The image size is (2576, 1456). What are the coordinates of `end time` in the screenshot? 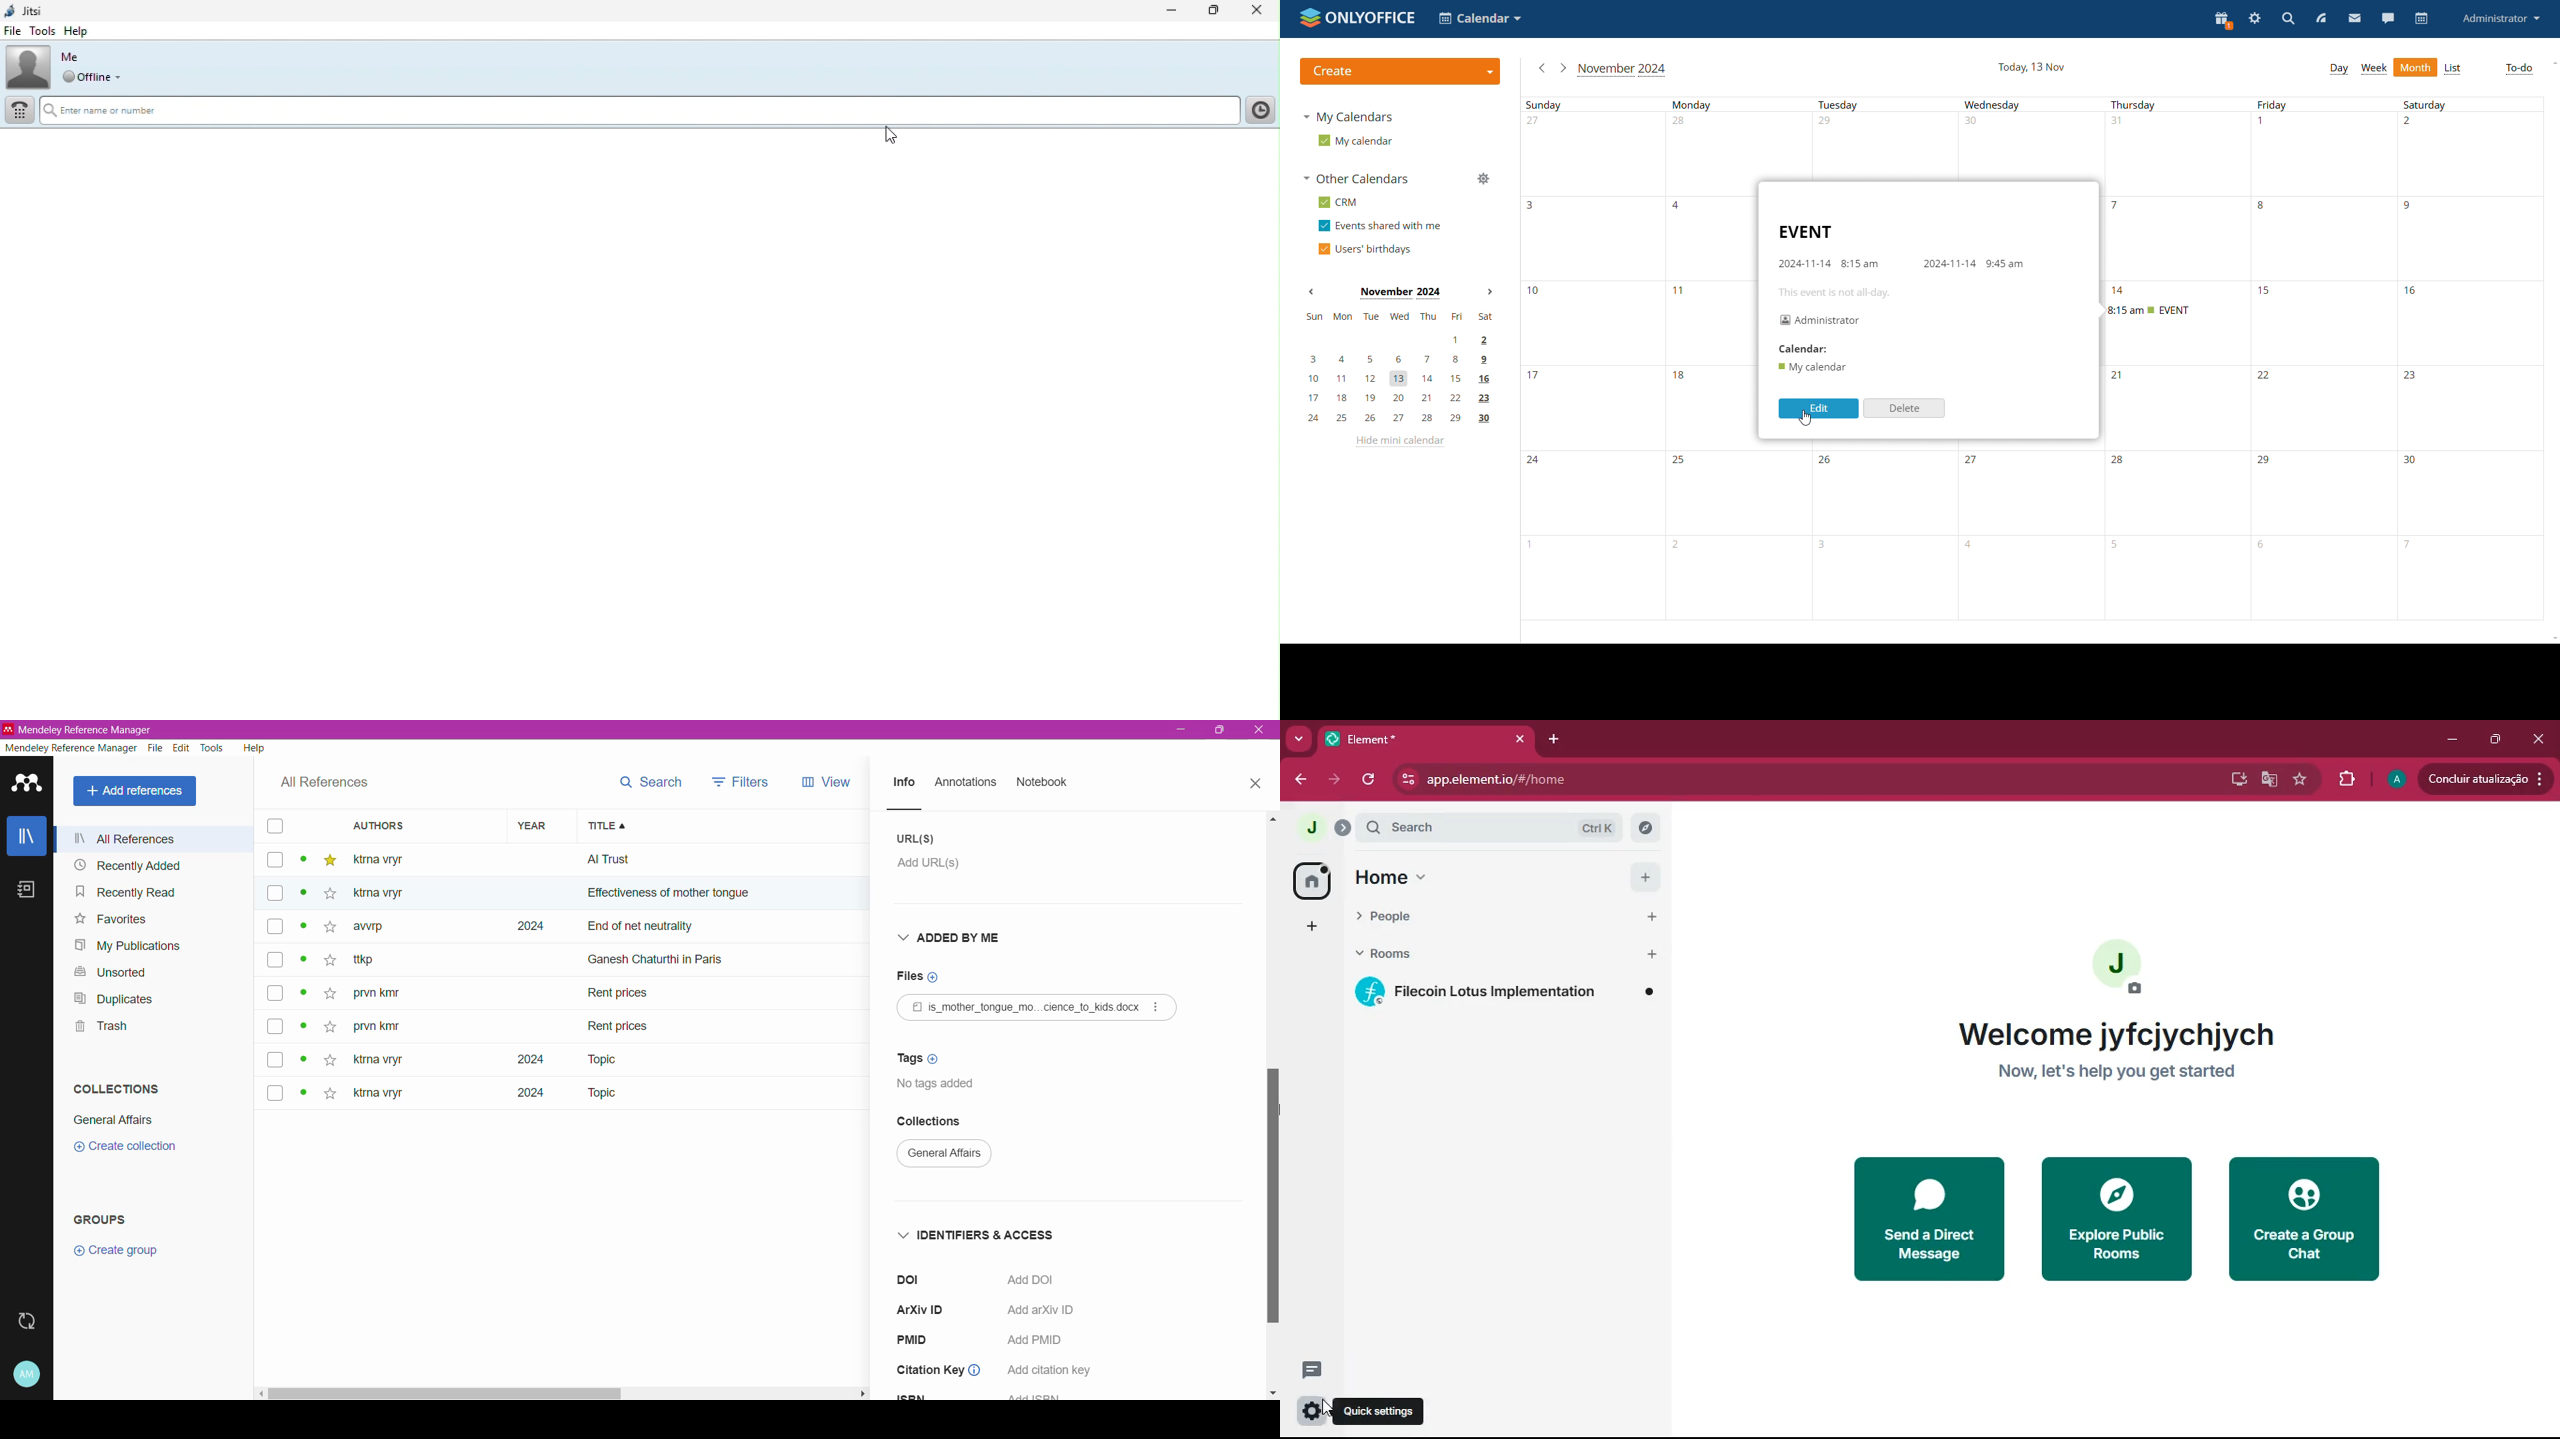 It's located at (2004, 262).